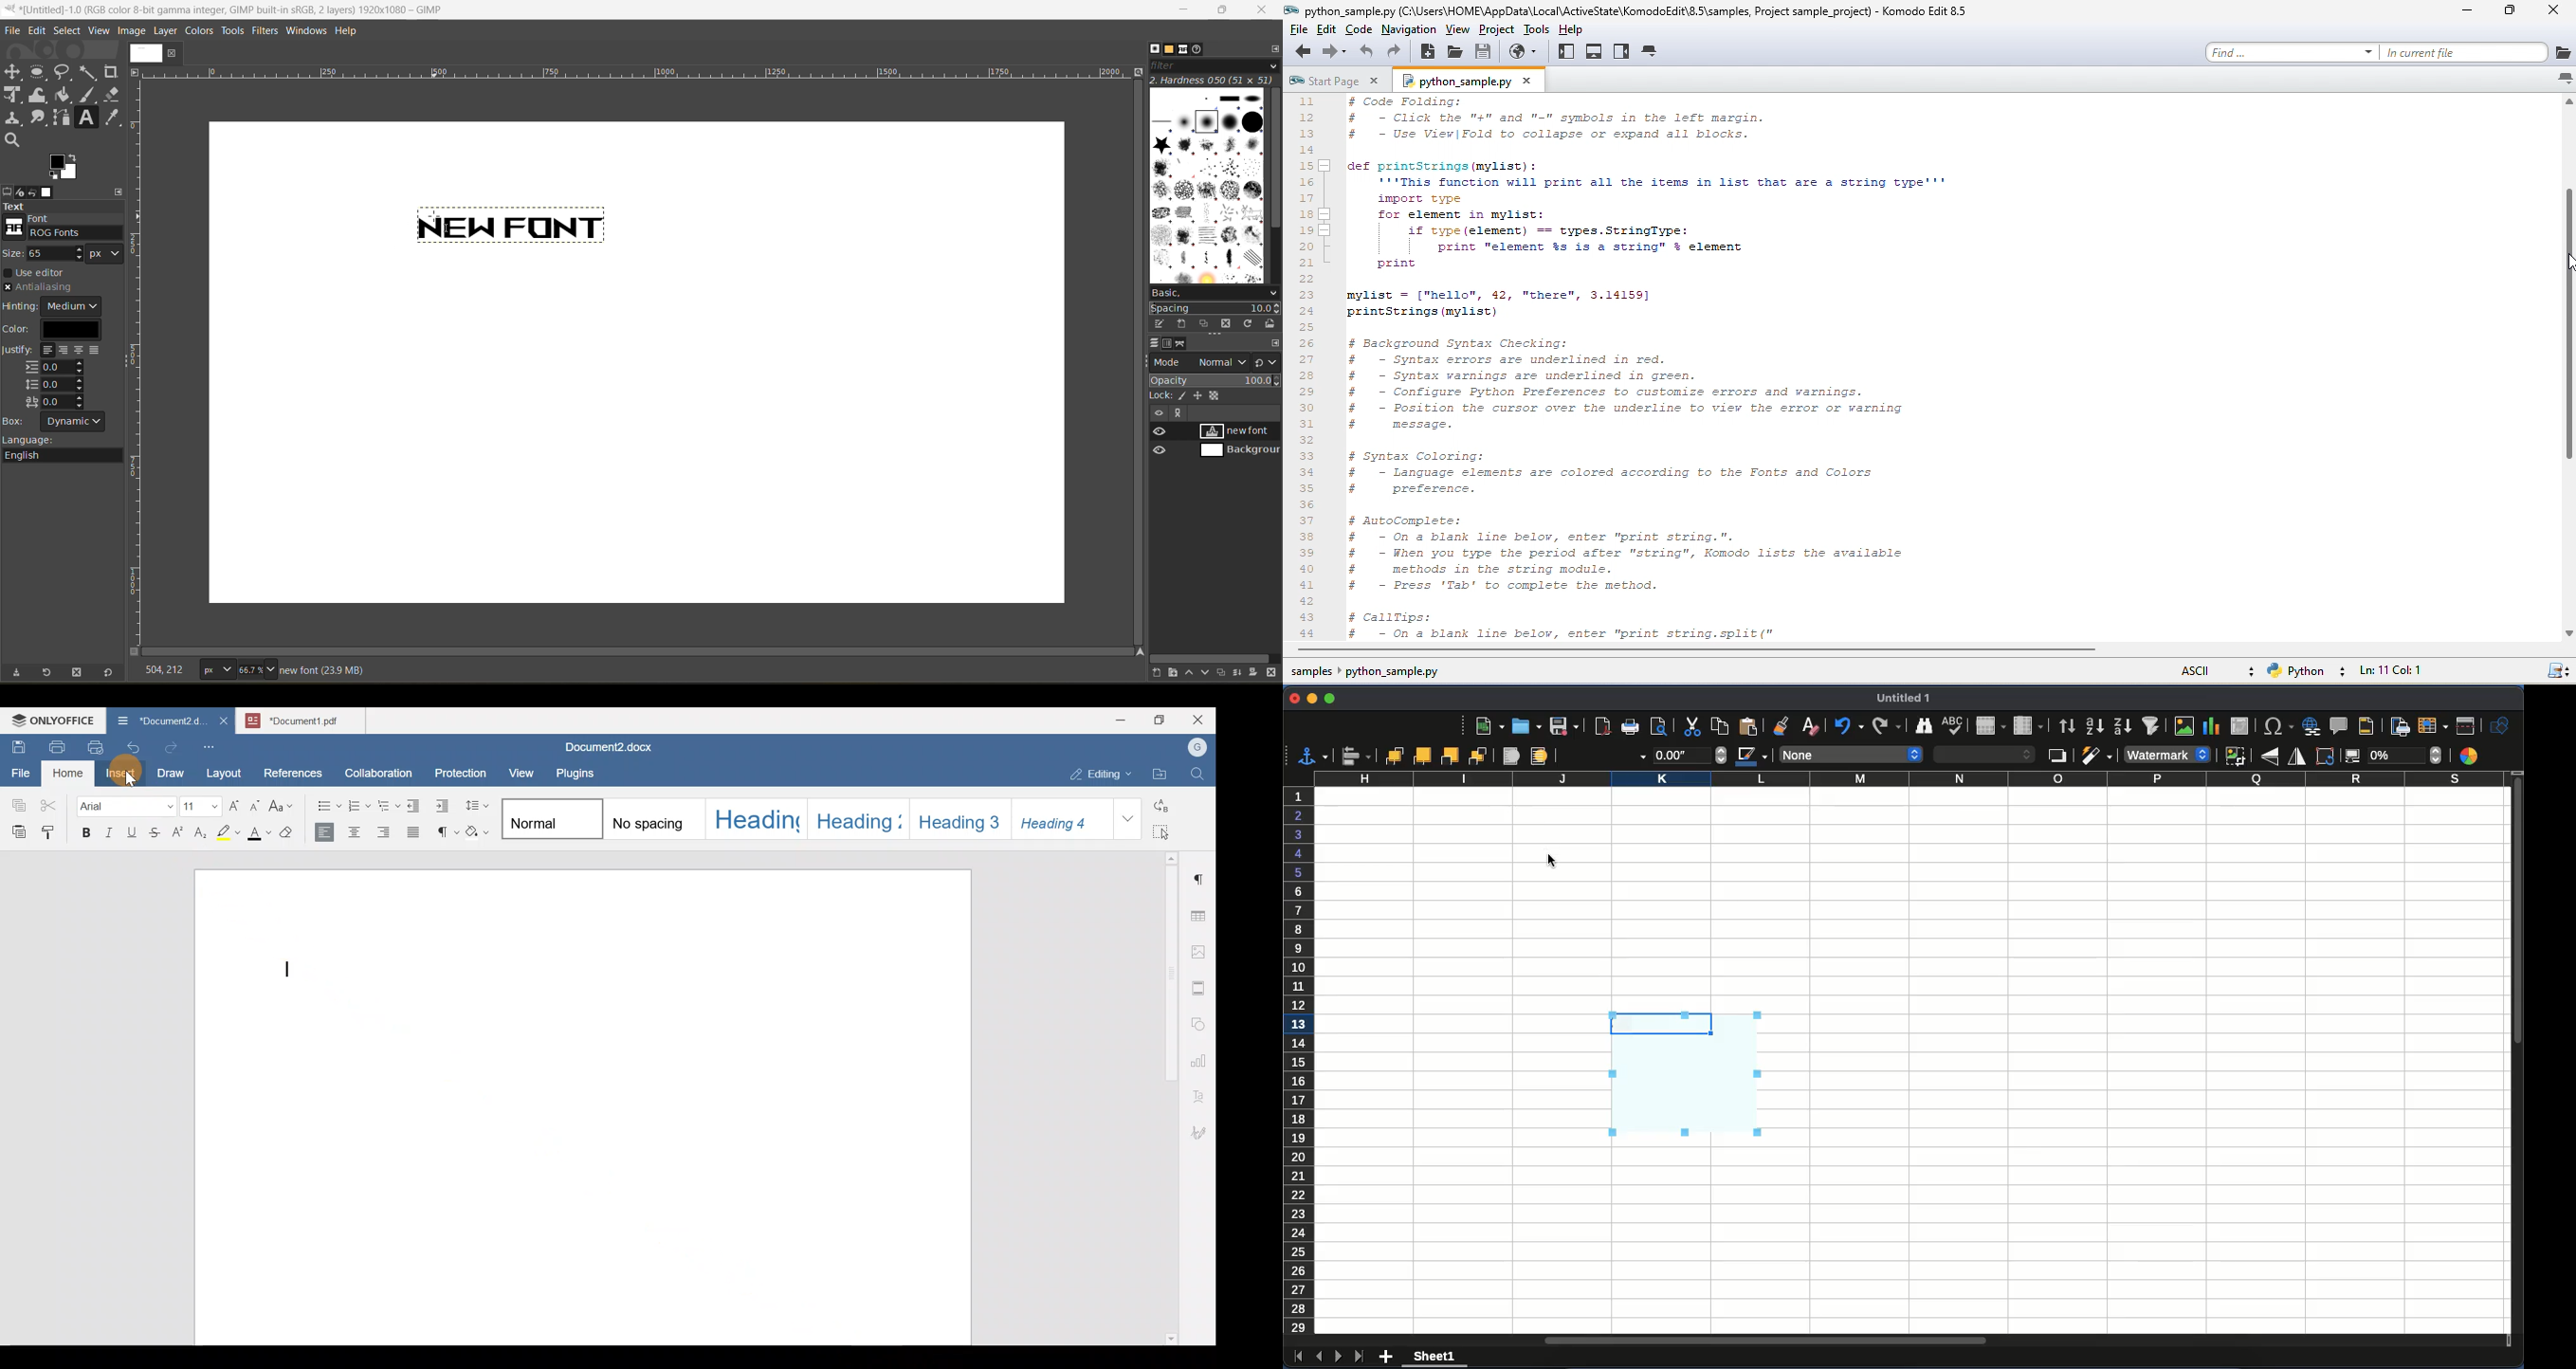 The height and width of the screenshot is (1372, 2576). Describe the element at coordinates (1202, 1055) in the screenshot. I see `Chart settings` at that location.